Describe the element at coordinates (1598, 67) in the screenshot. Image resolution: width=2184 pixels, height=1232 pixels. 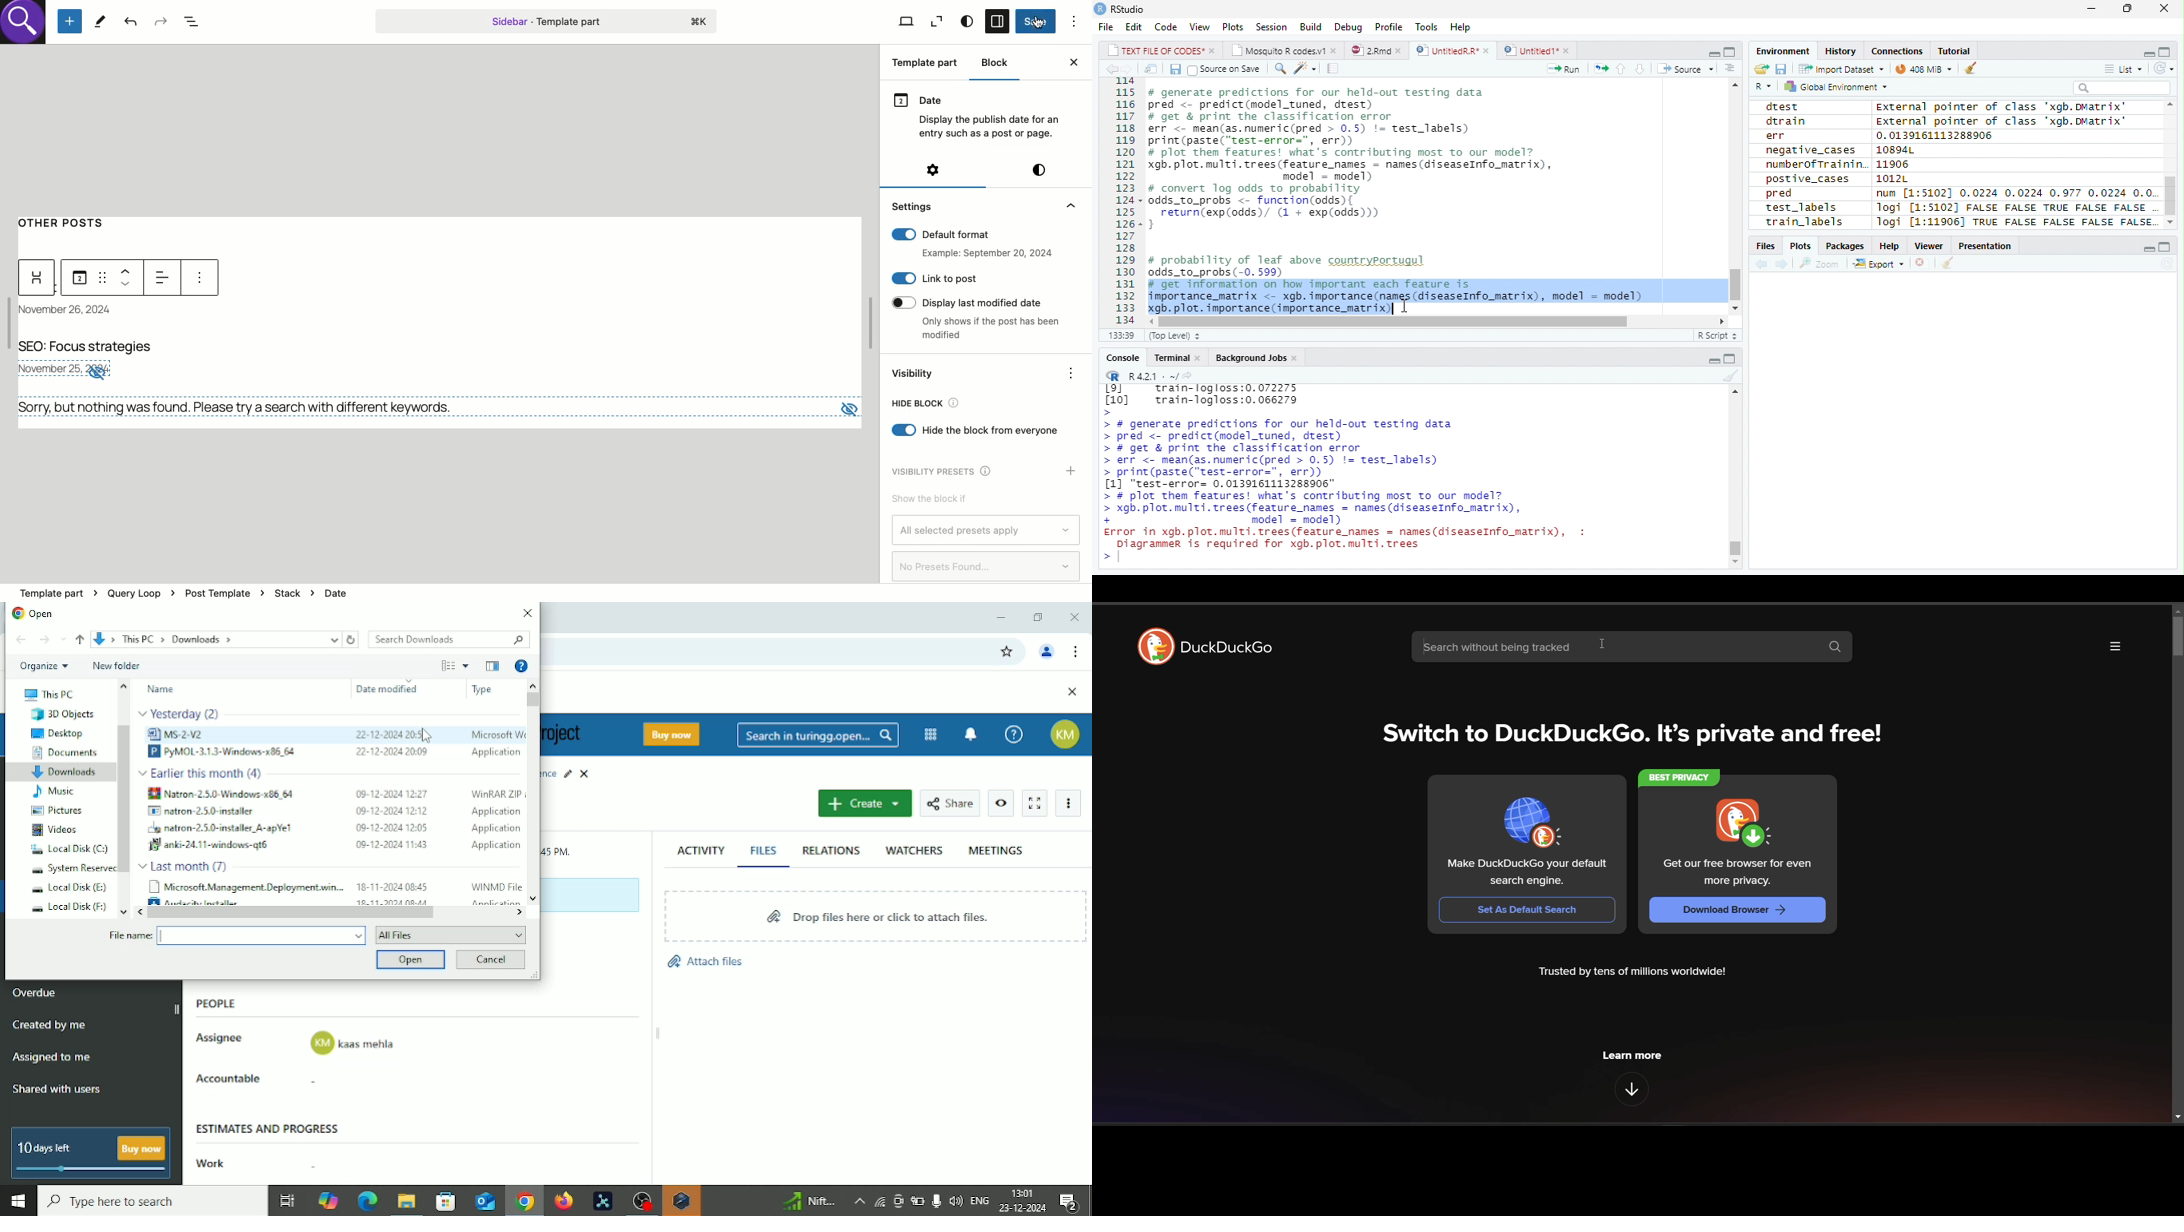
I see `Re-run` at that location.